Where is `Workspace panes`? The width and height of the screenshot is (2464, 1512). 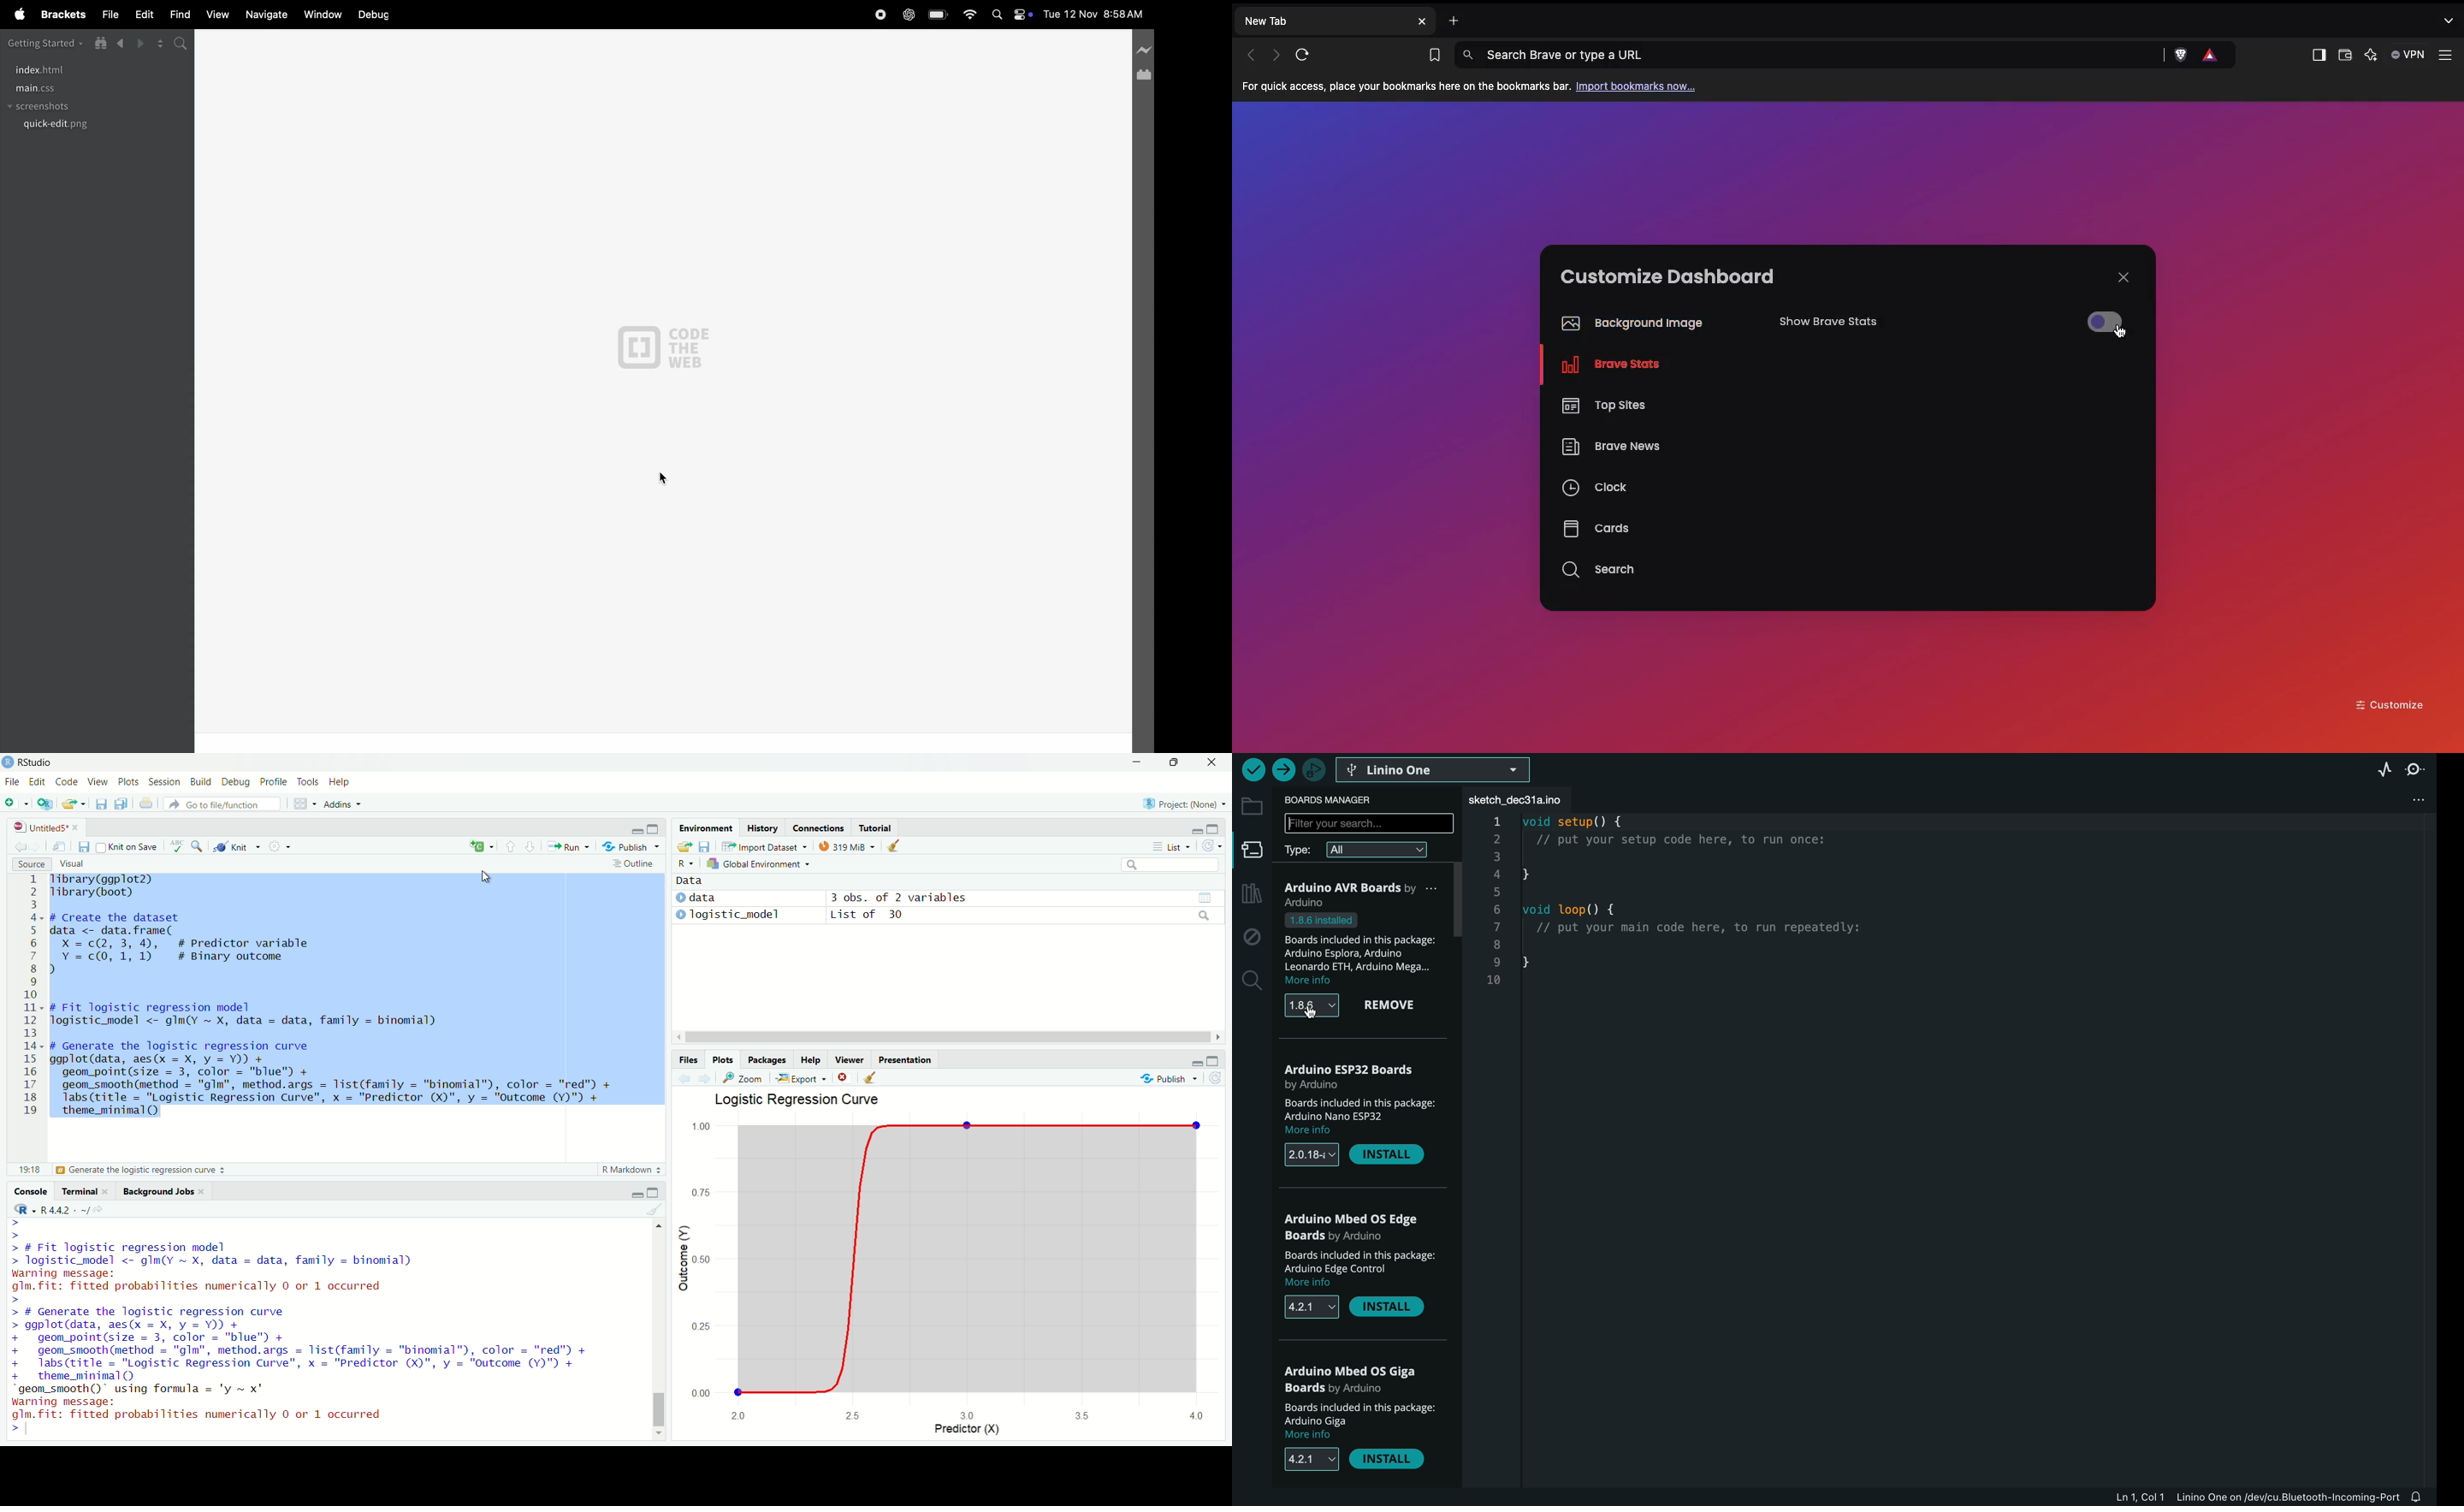 Workspace panes is located at coordinates (304, 802).